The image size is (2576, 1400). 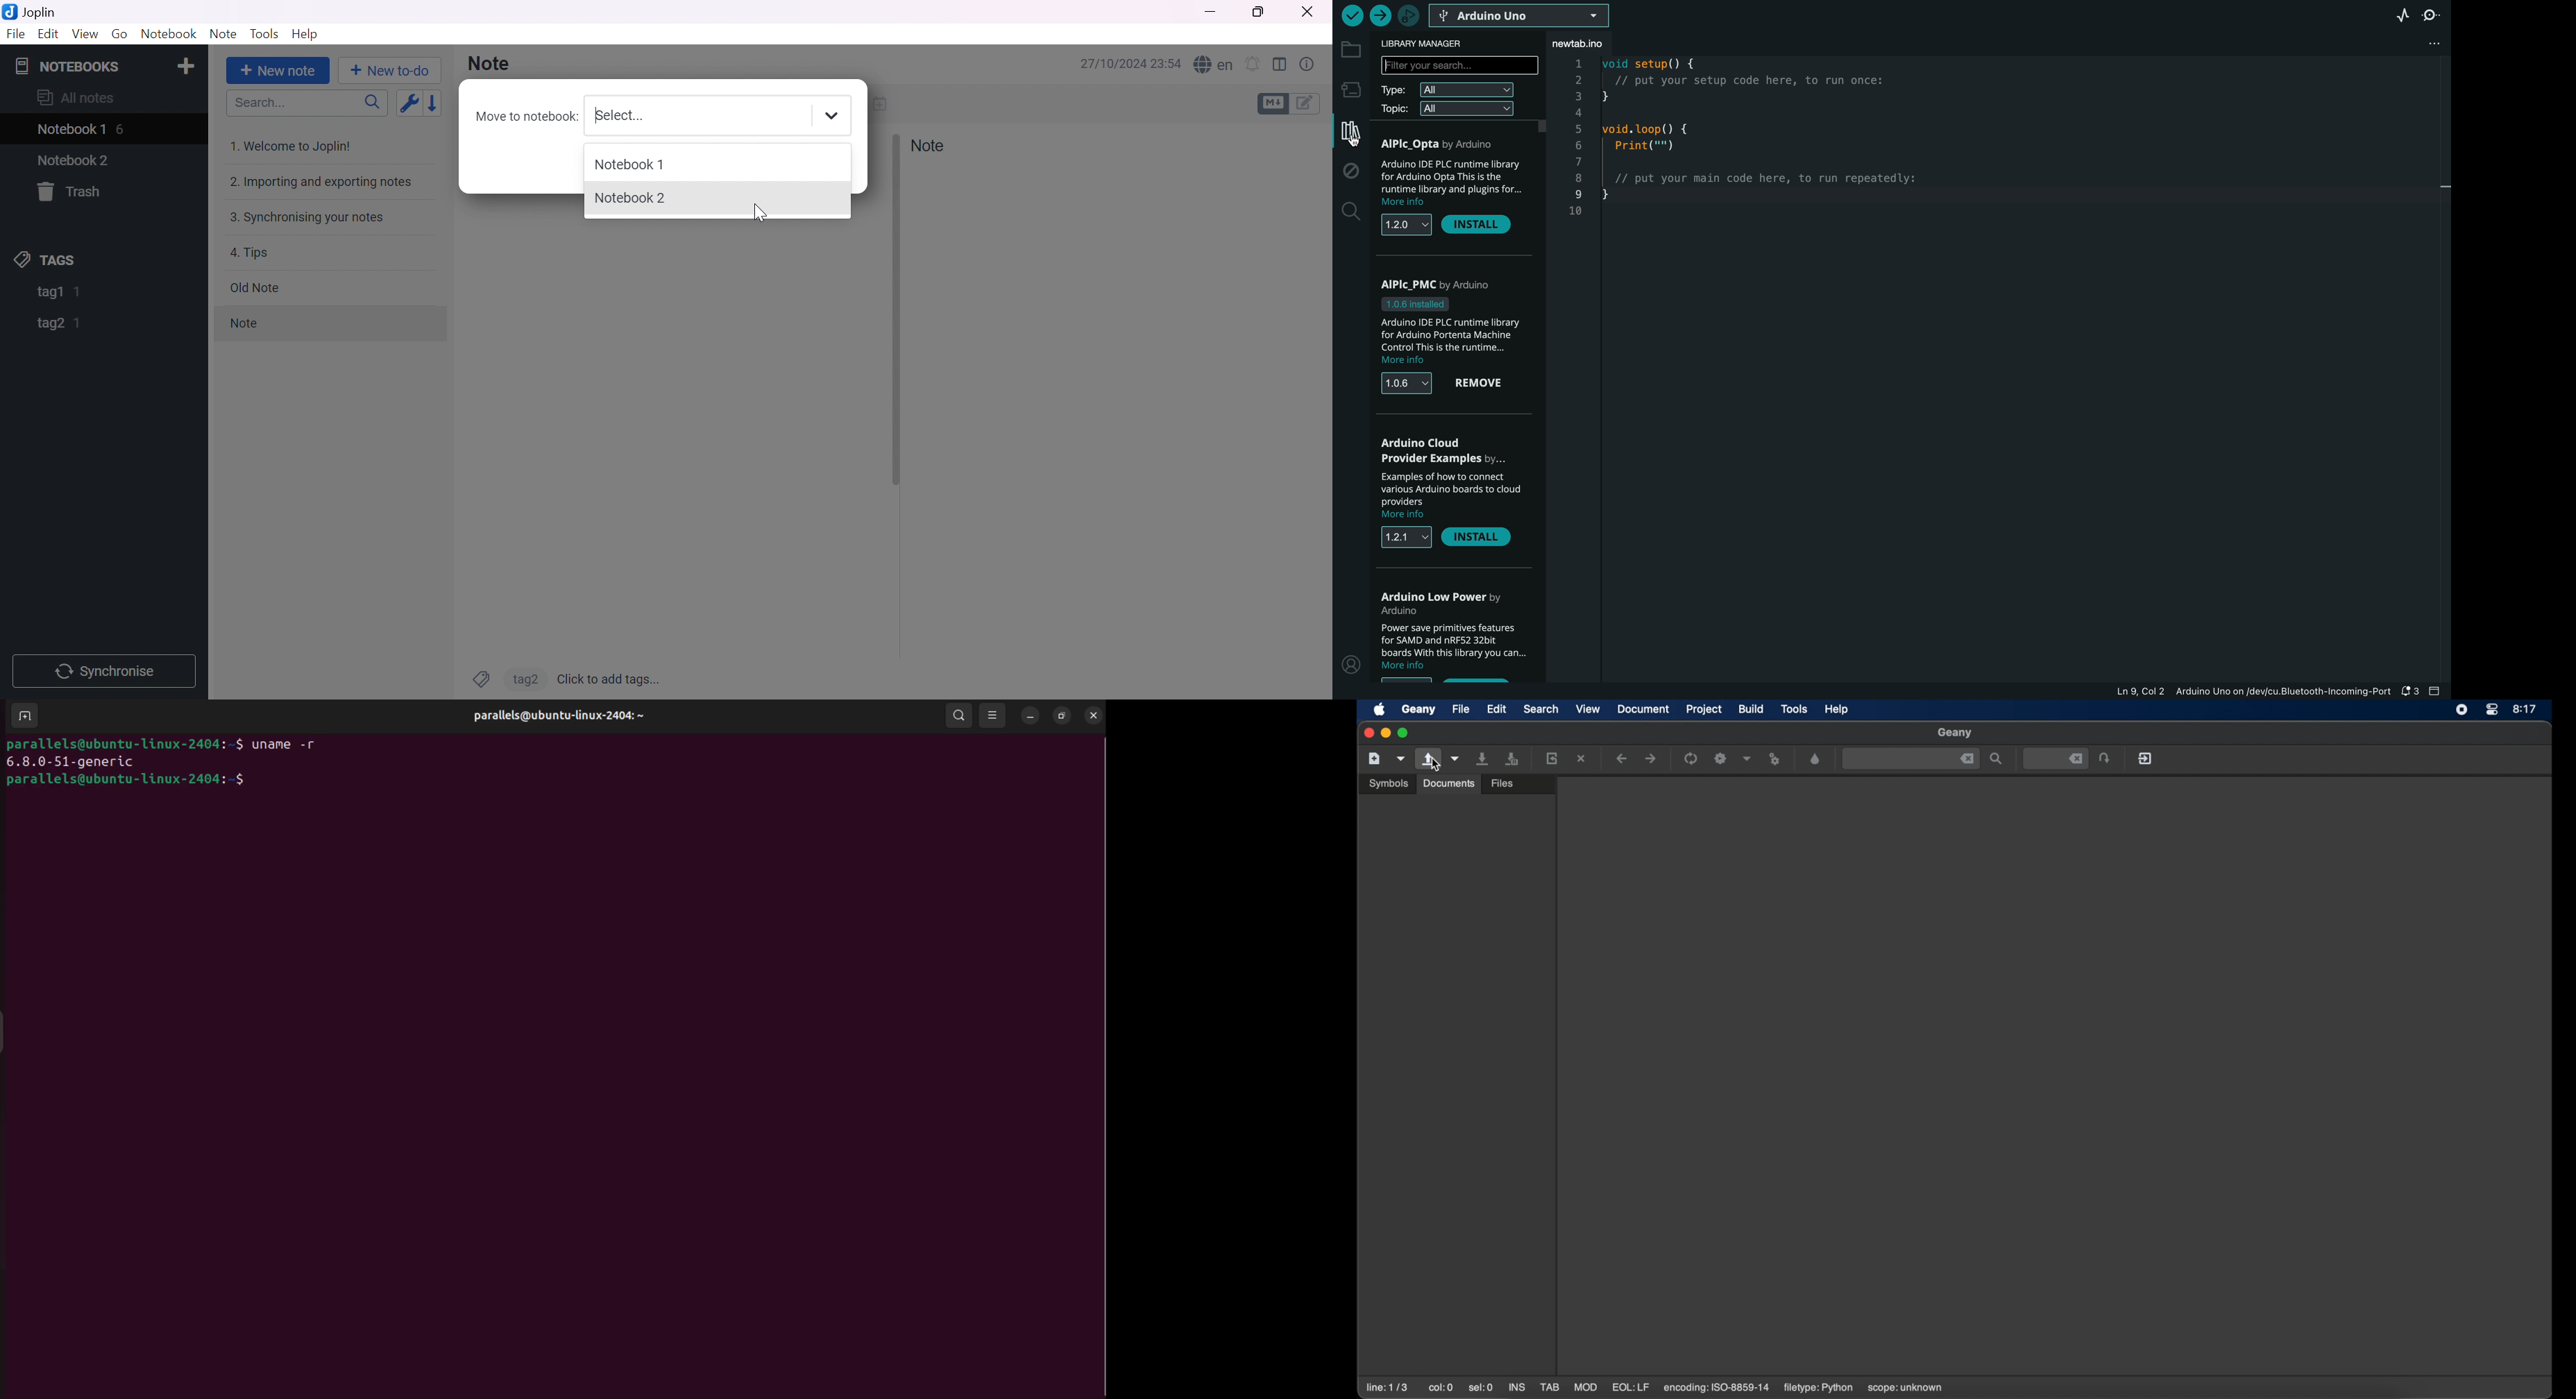 I want to click on file tab, so click(x=1596, y=44).